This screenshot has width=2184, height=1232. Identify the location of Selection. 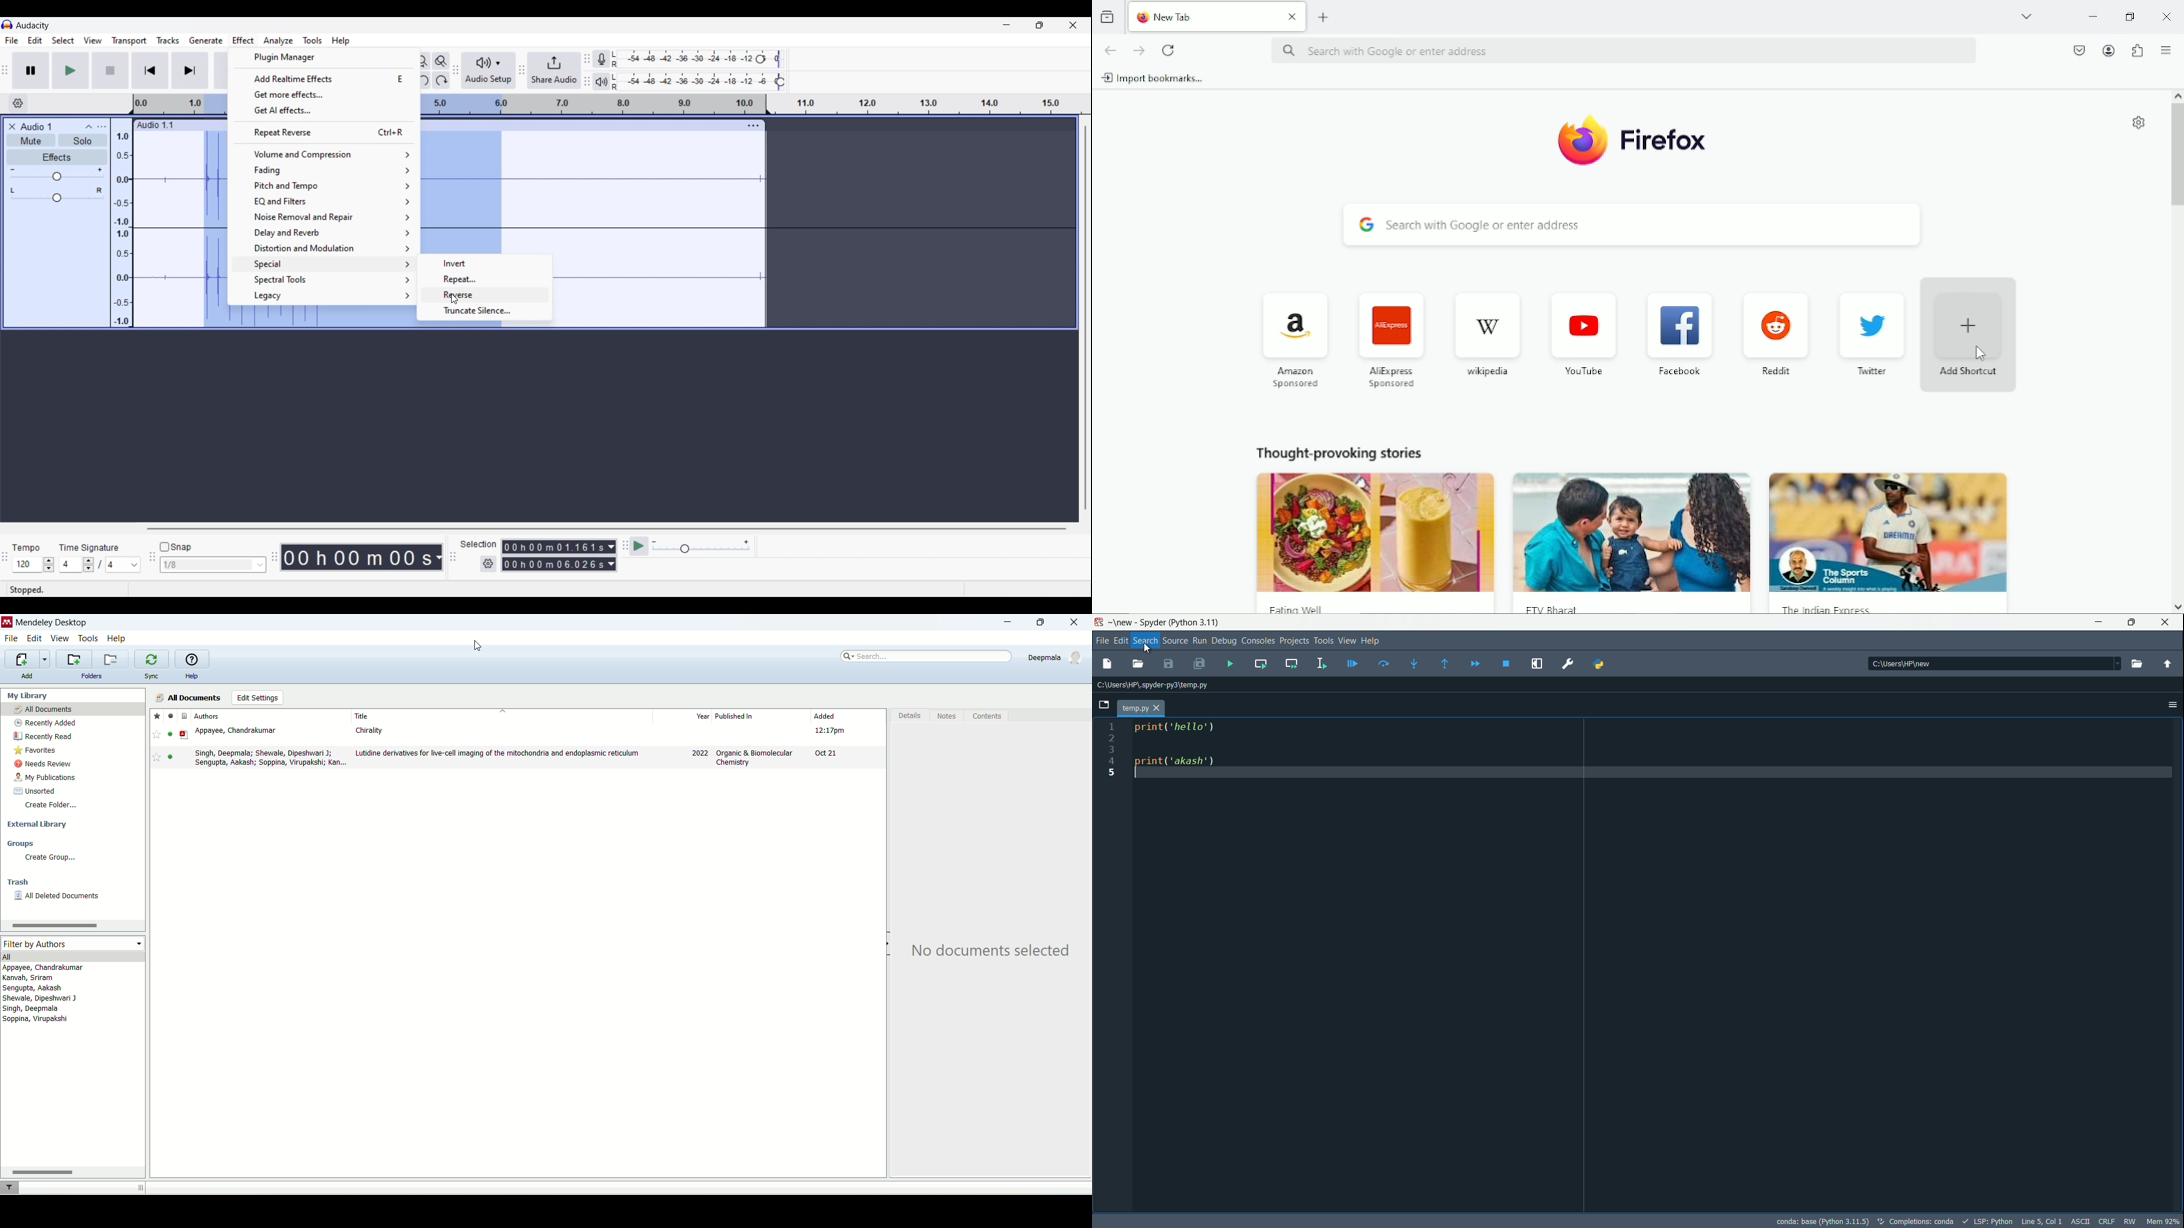
(479, 544).